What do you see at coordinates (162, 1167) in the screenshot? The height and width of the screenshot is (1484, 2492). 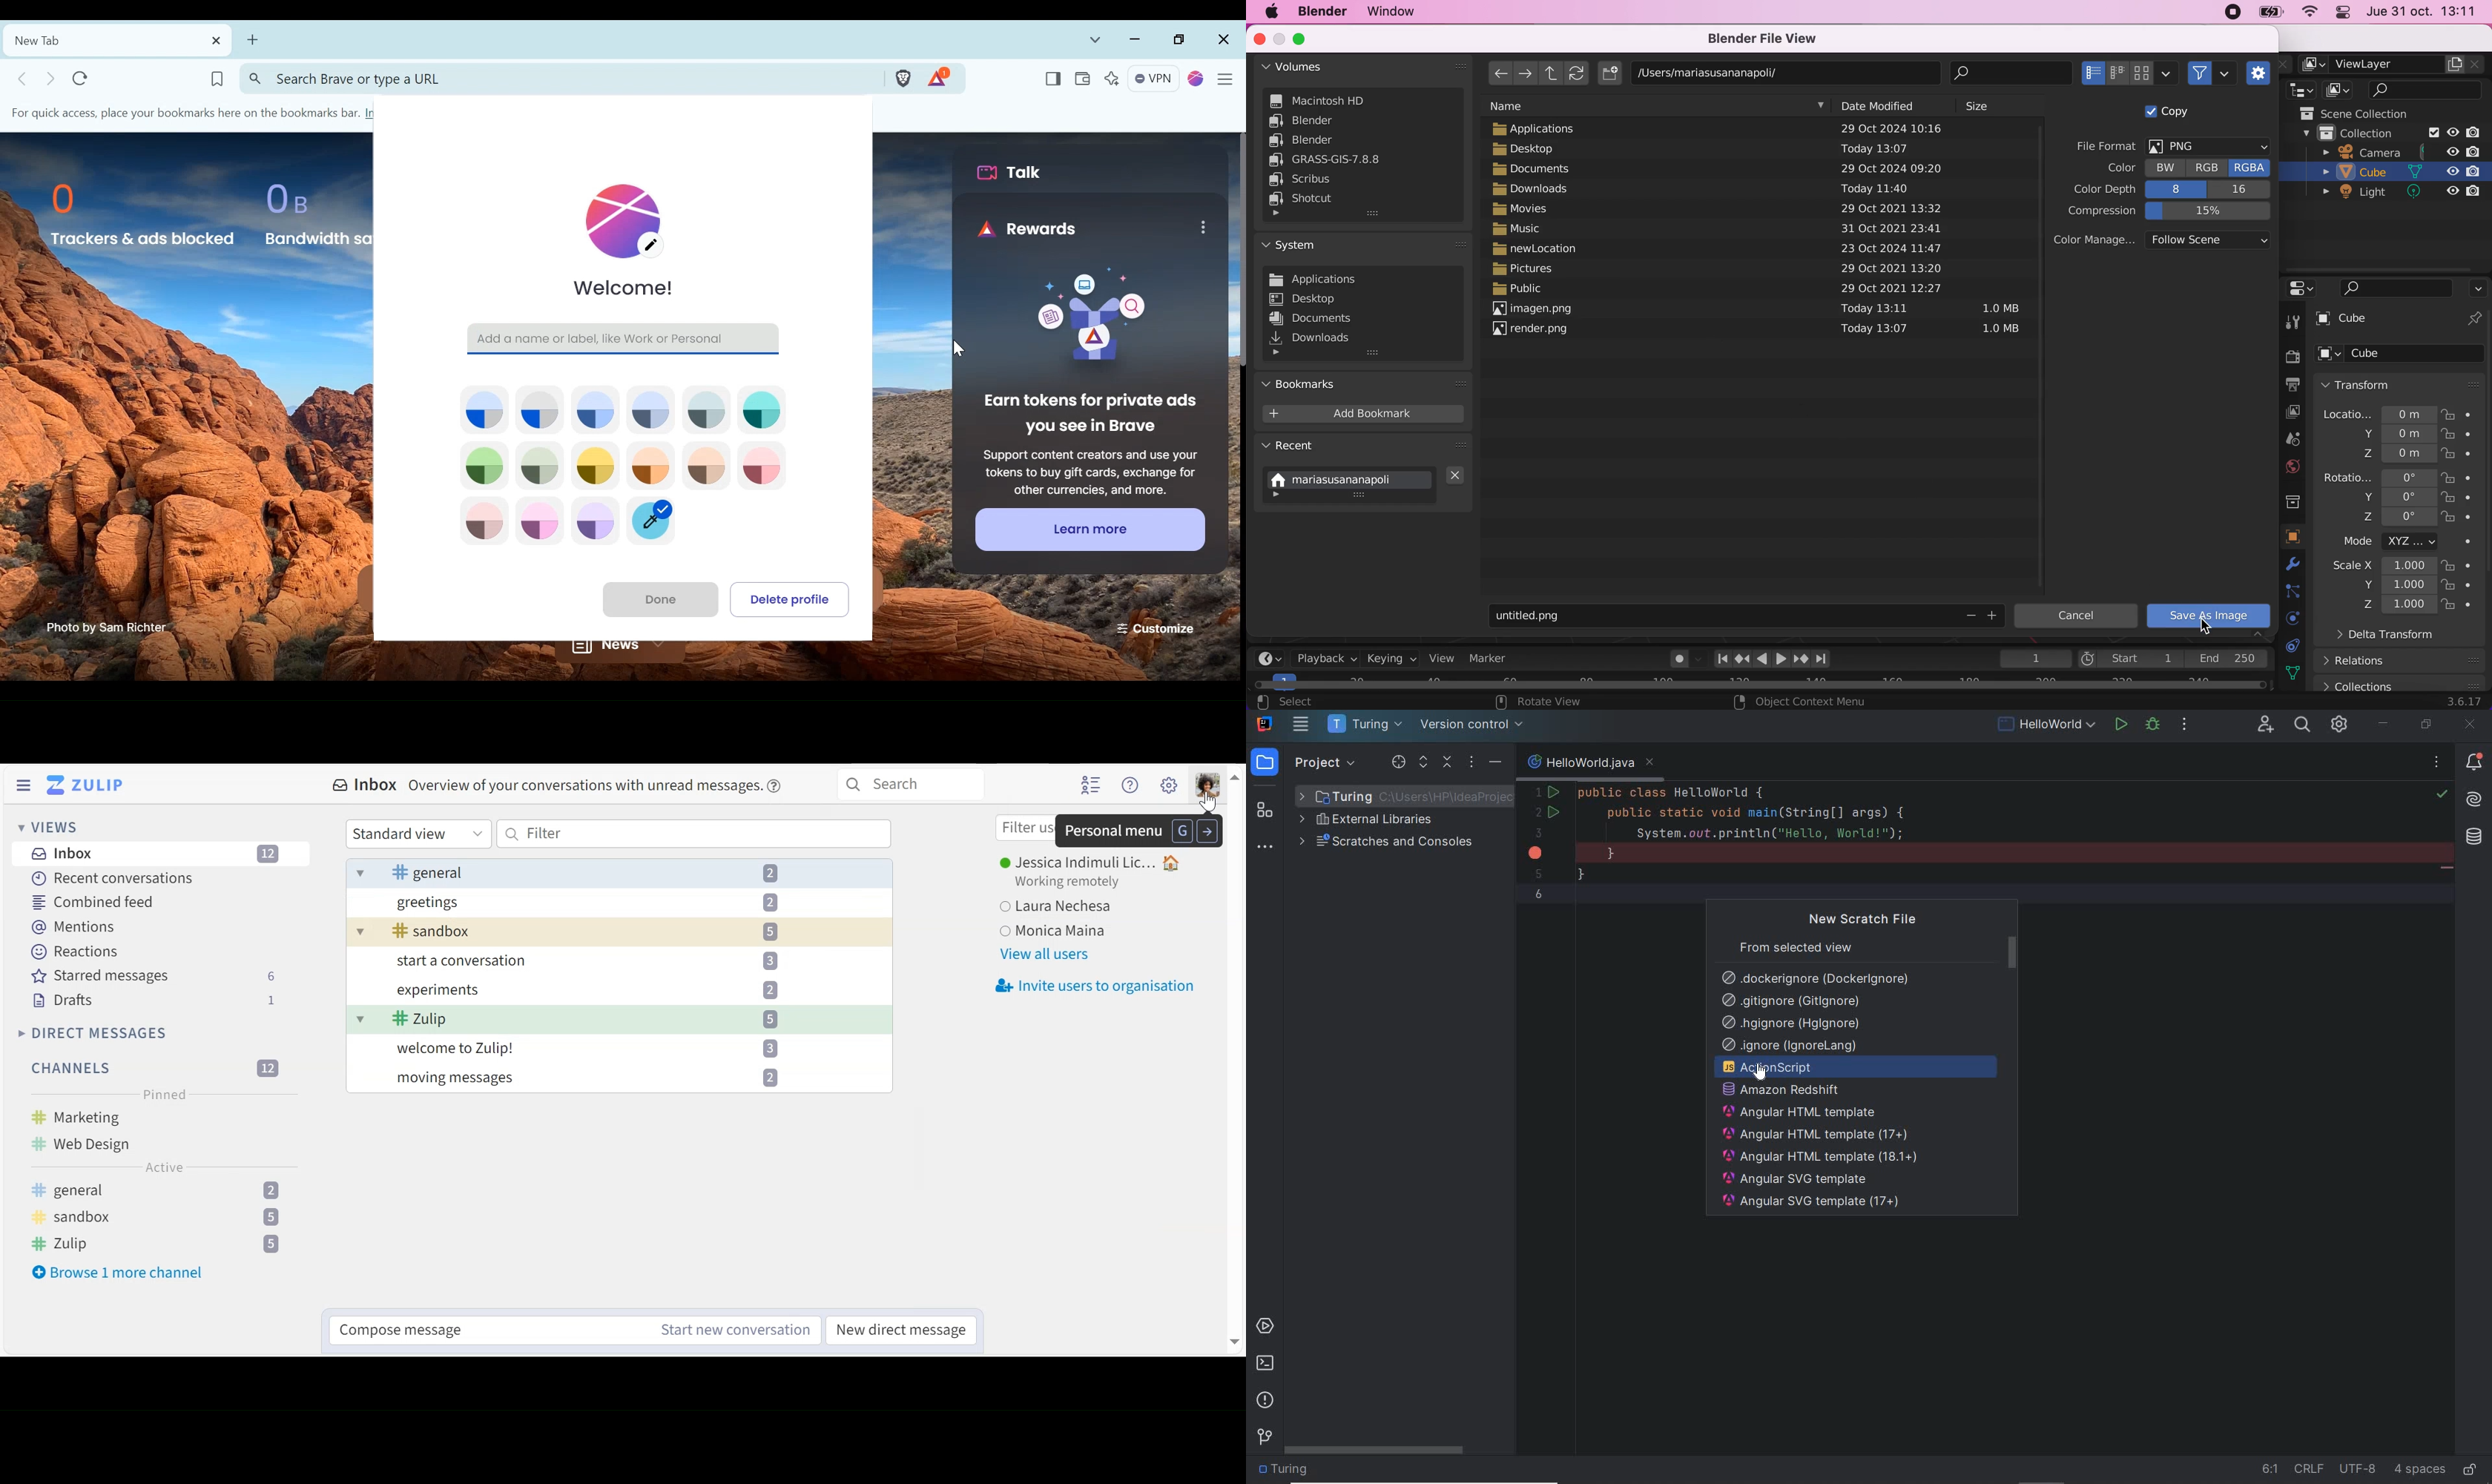 I see `Active` at bounding box center [162, 1167].